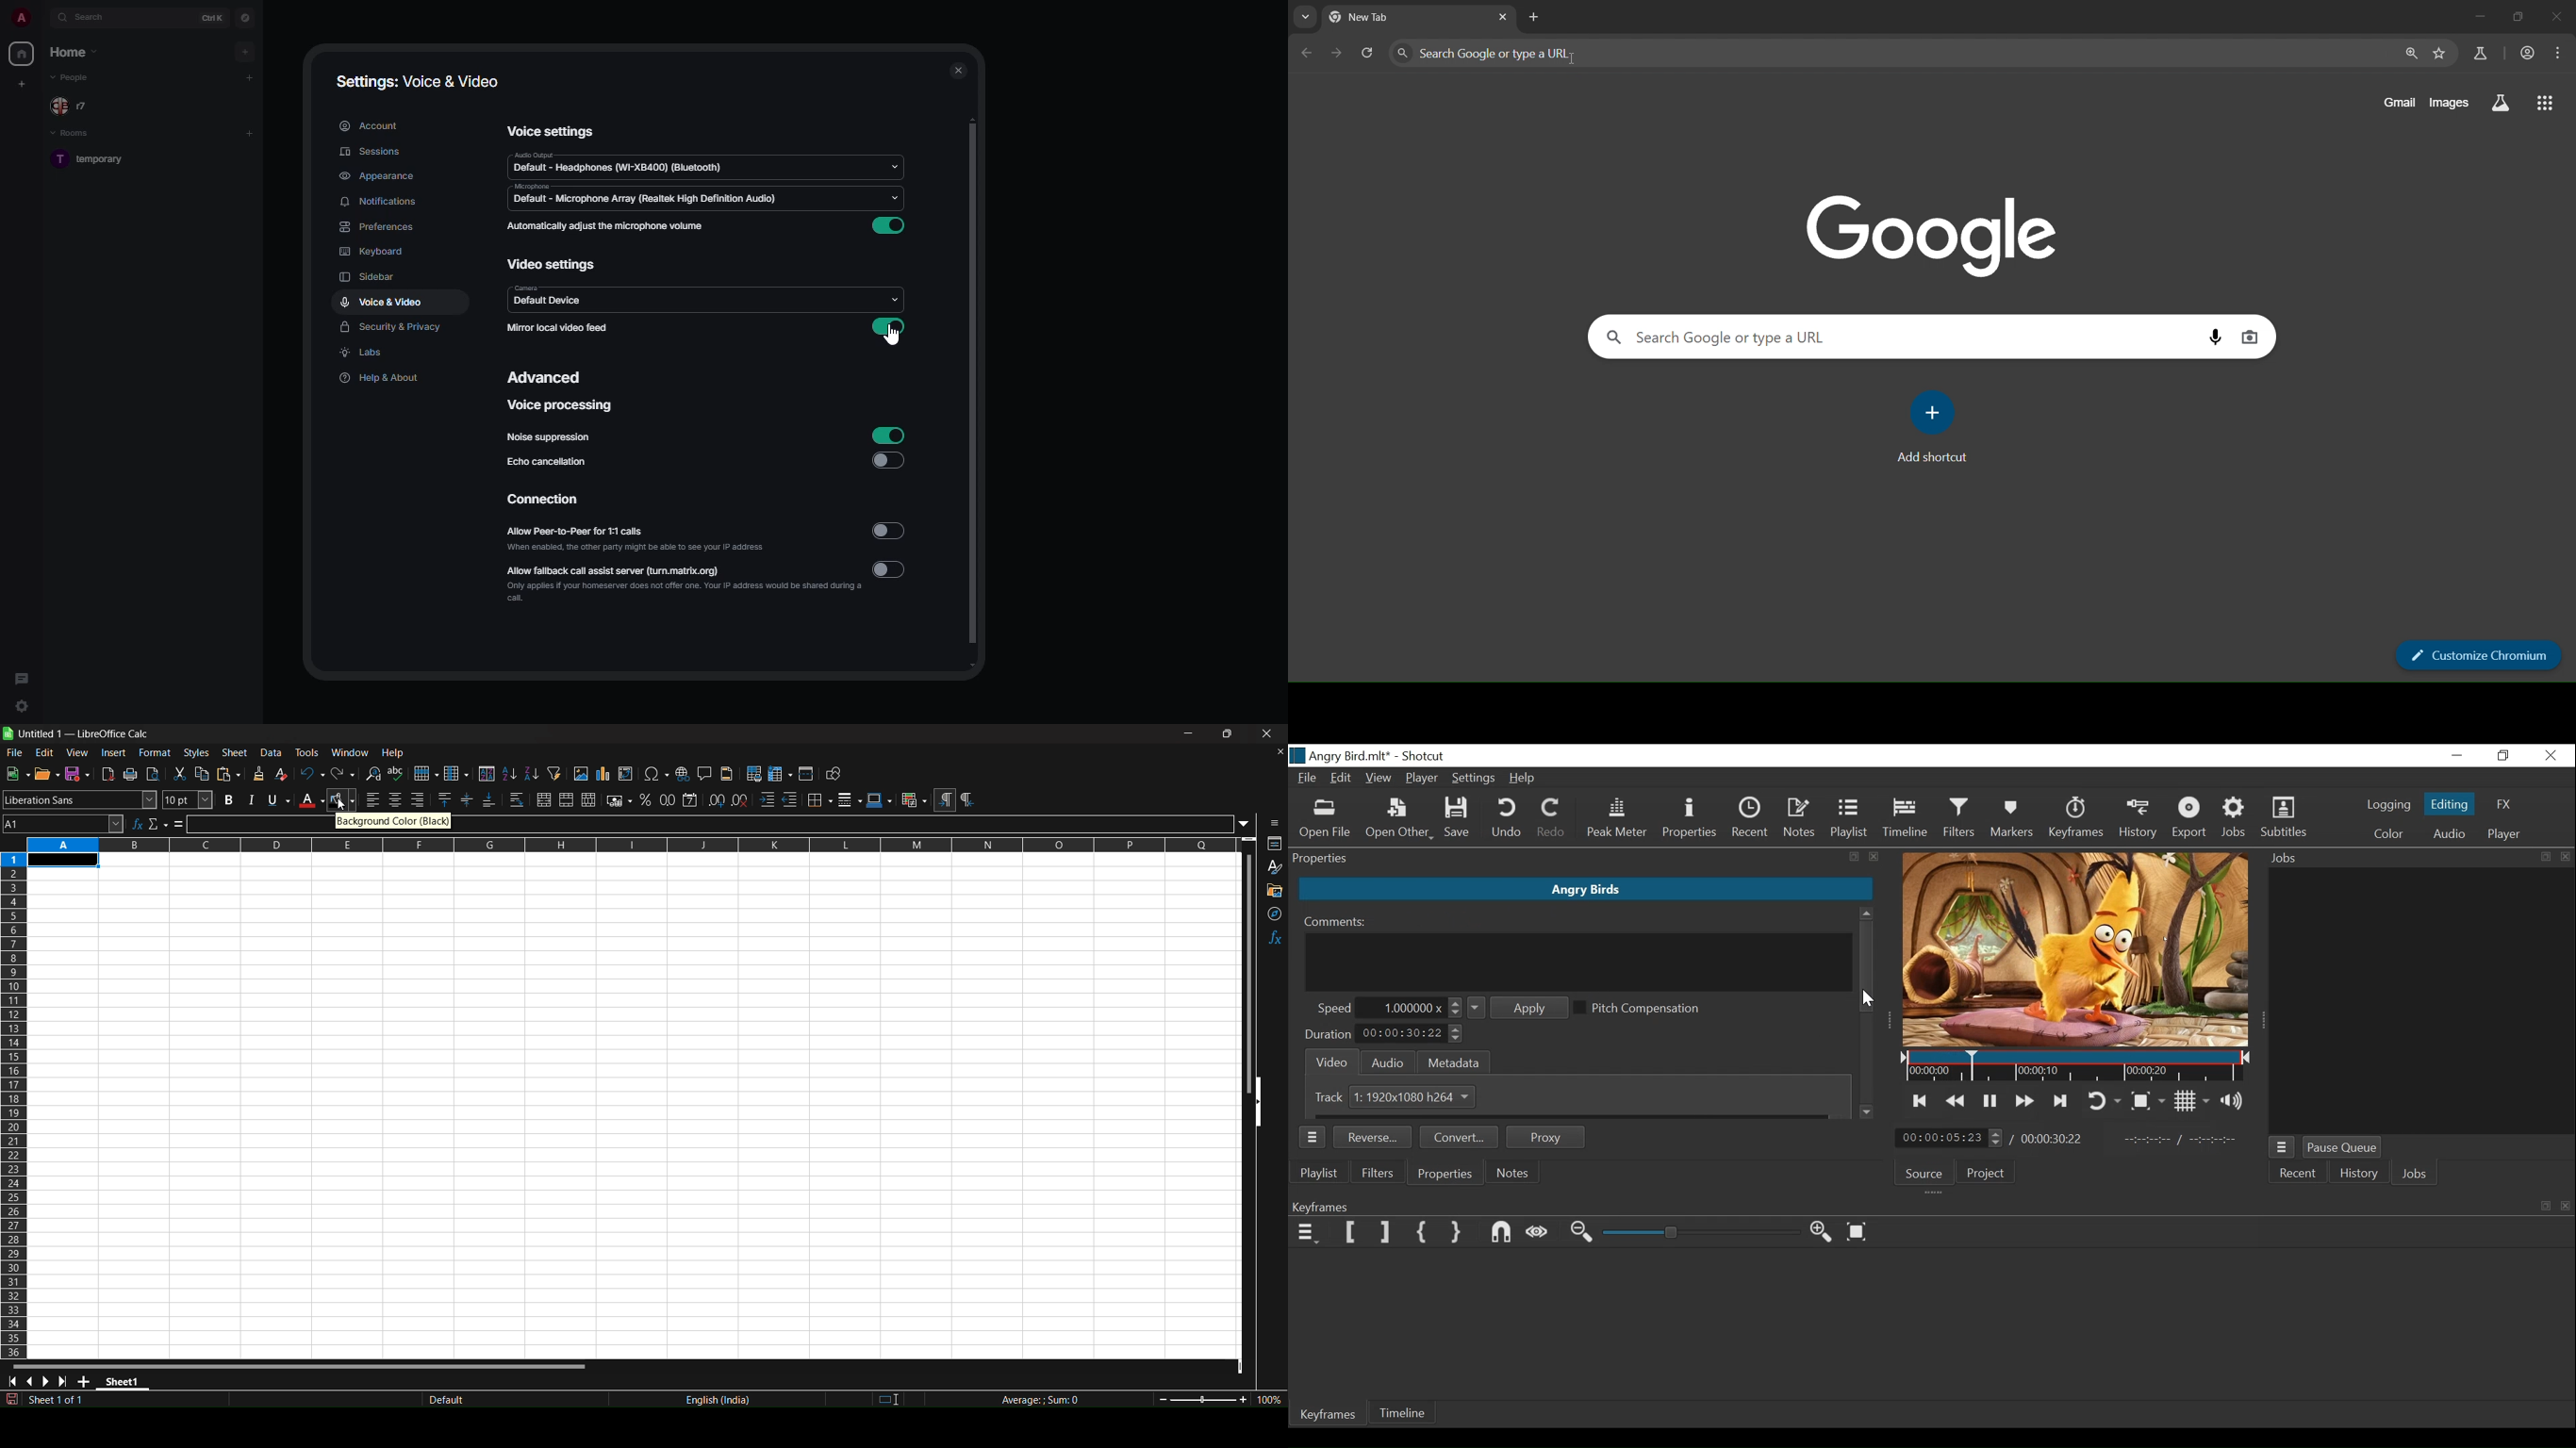 This screenshot has height=1456, width=2576. What do you see at coordinates (2410, 53) in the screenshot?
I see `zoom` at bounding box center [2410, 53].